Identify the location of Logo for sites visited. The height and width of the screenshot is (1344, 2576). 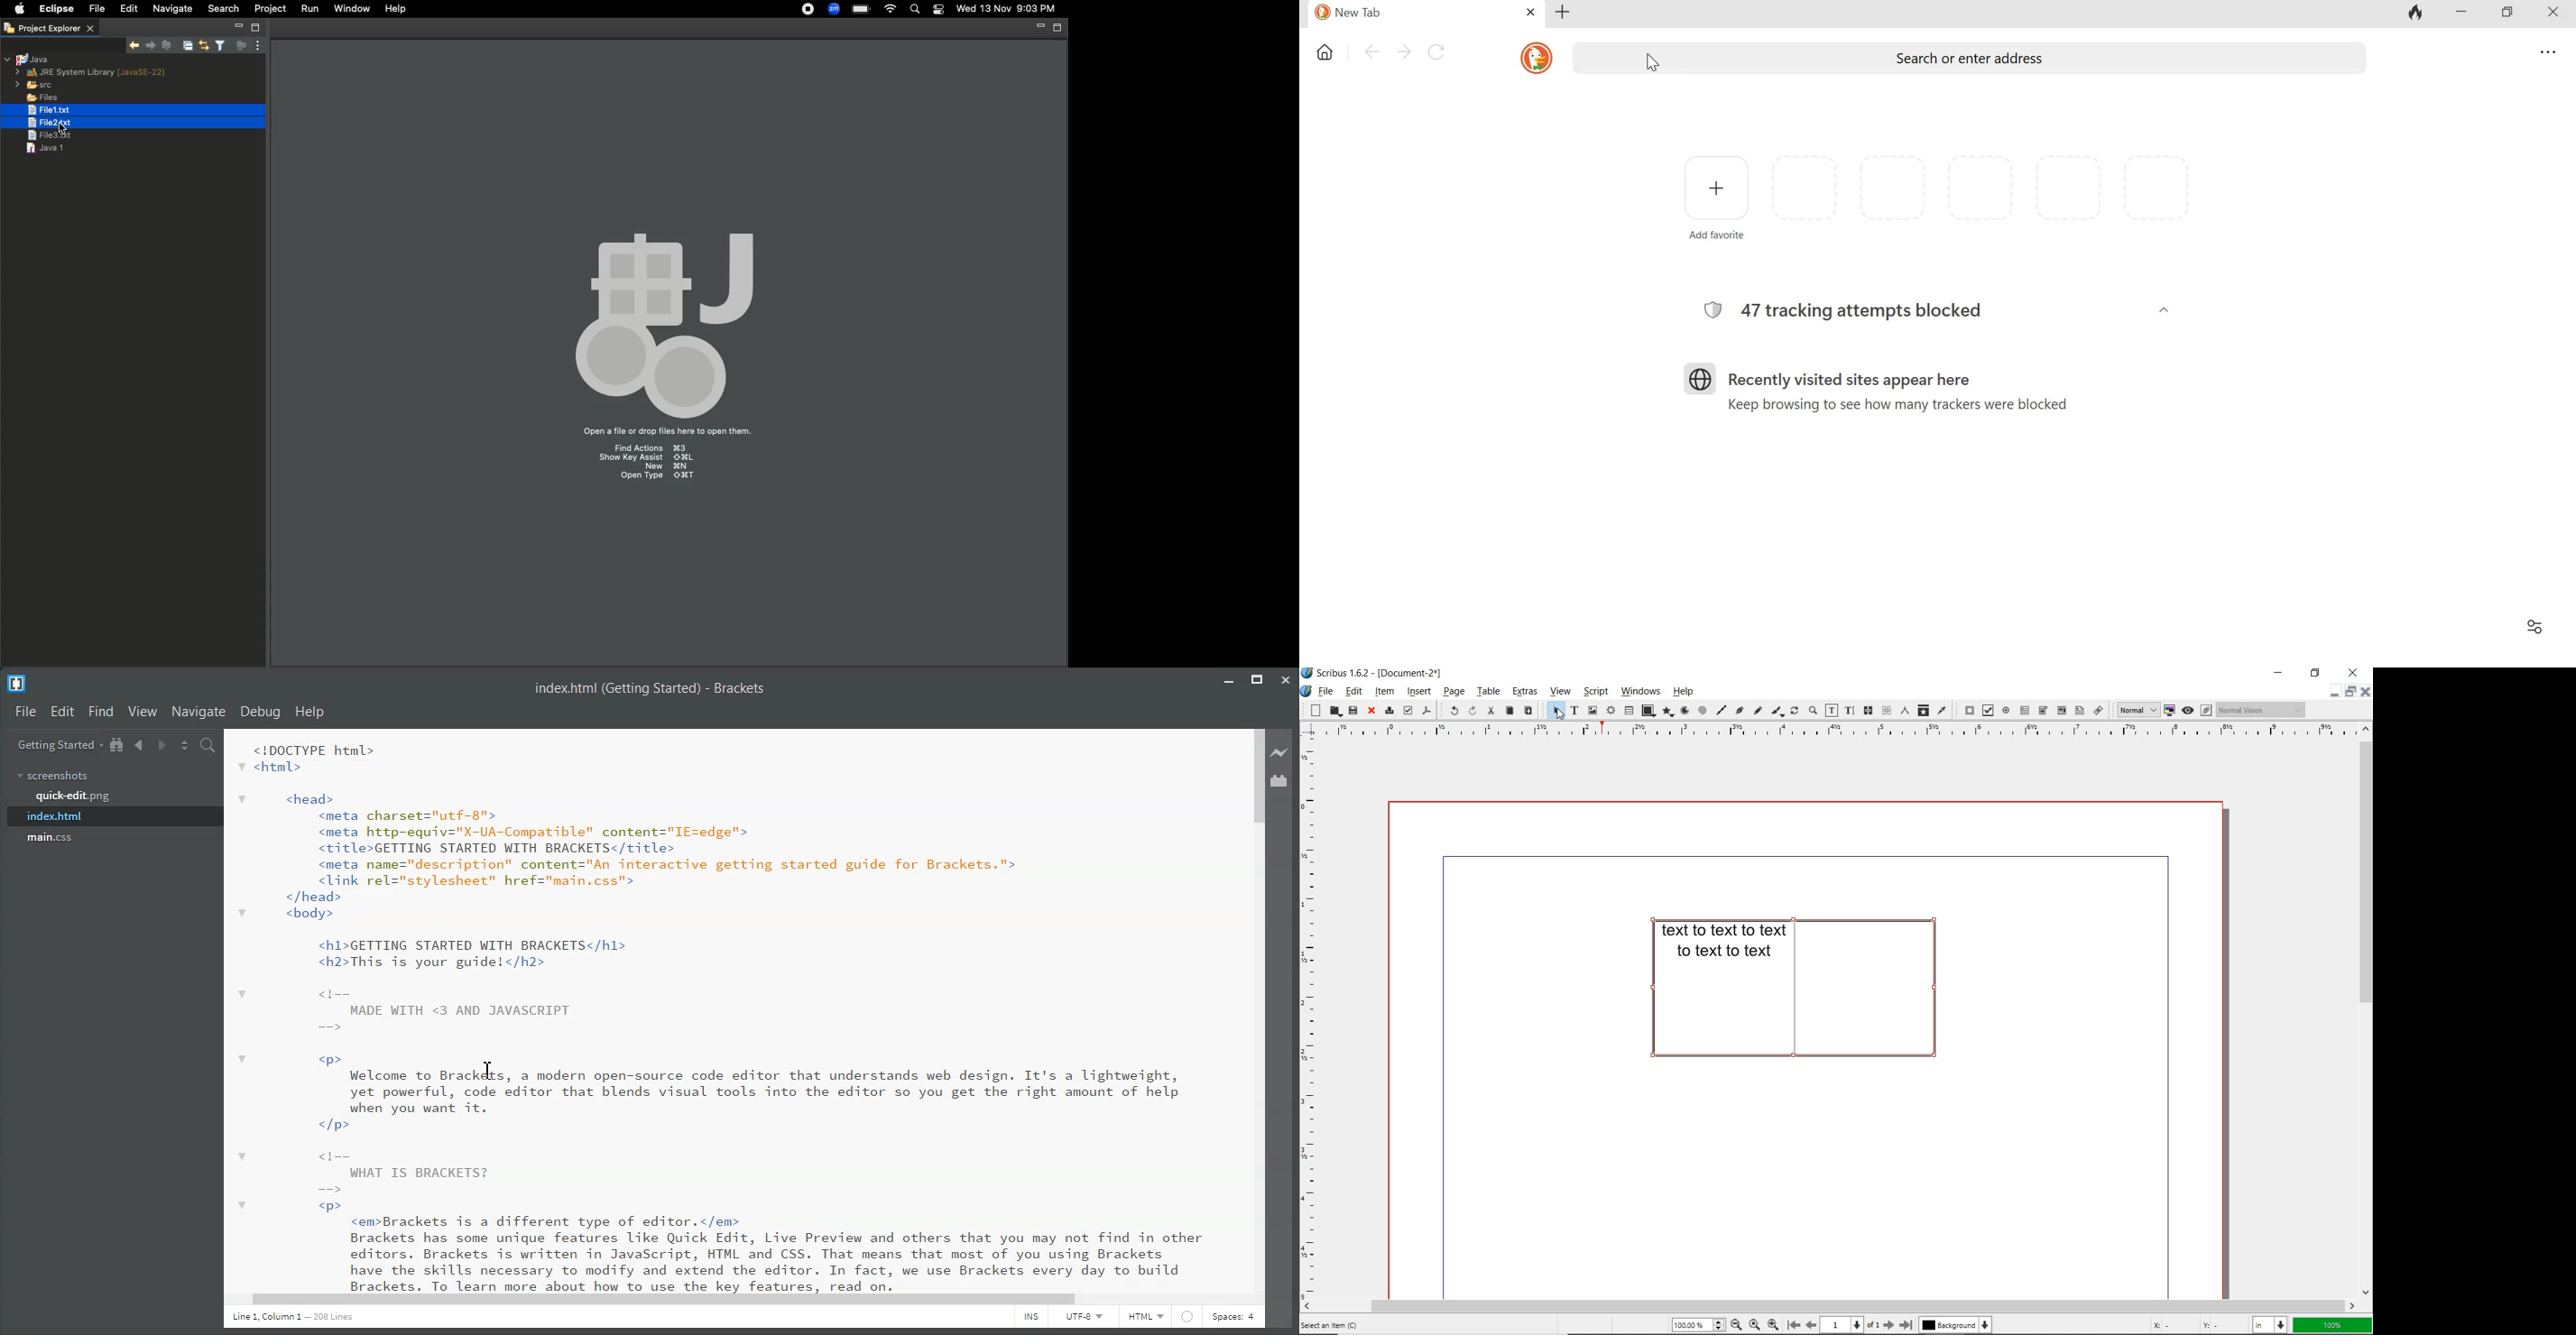
(1700, 379).